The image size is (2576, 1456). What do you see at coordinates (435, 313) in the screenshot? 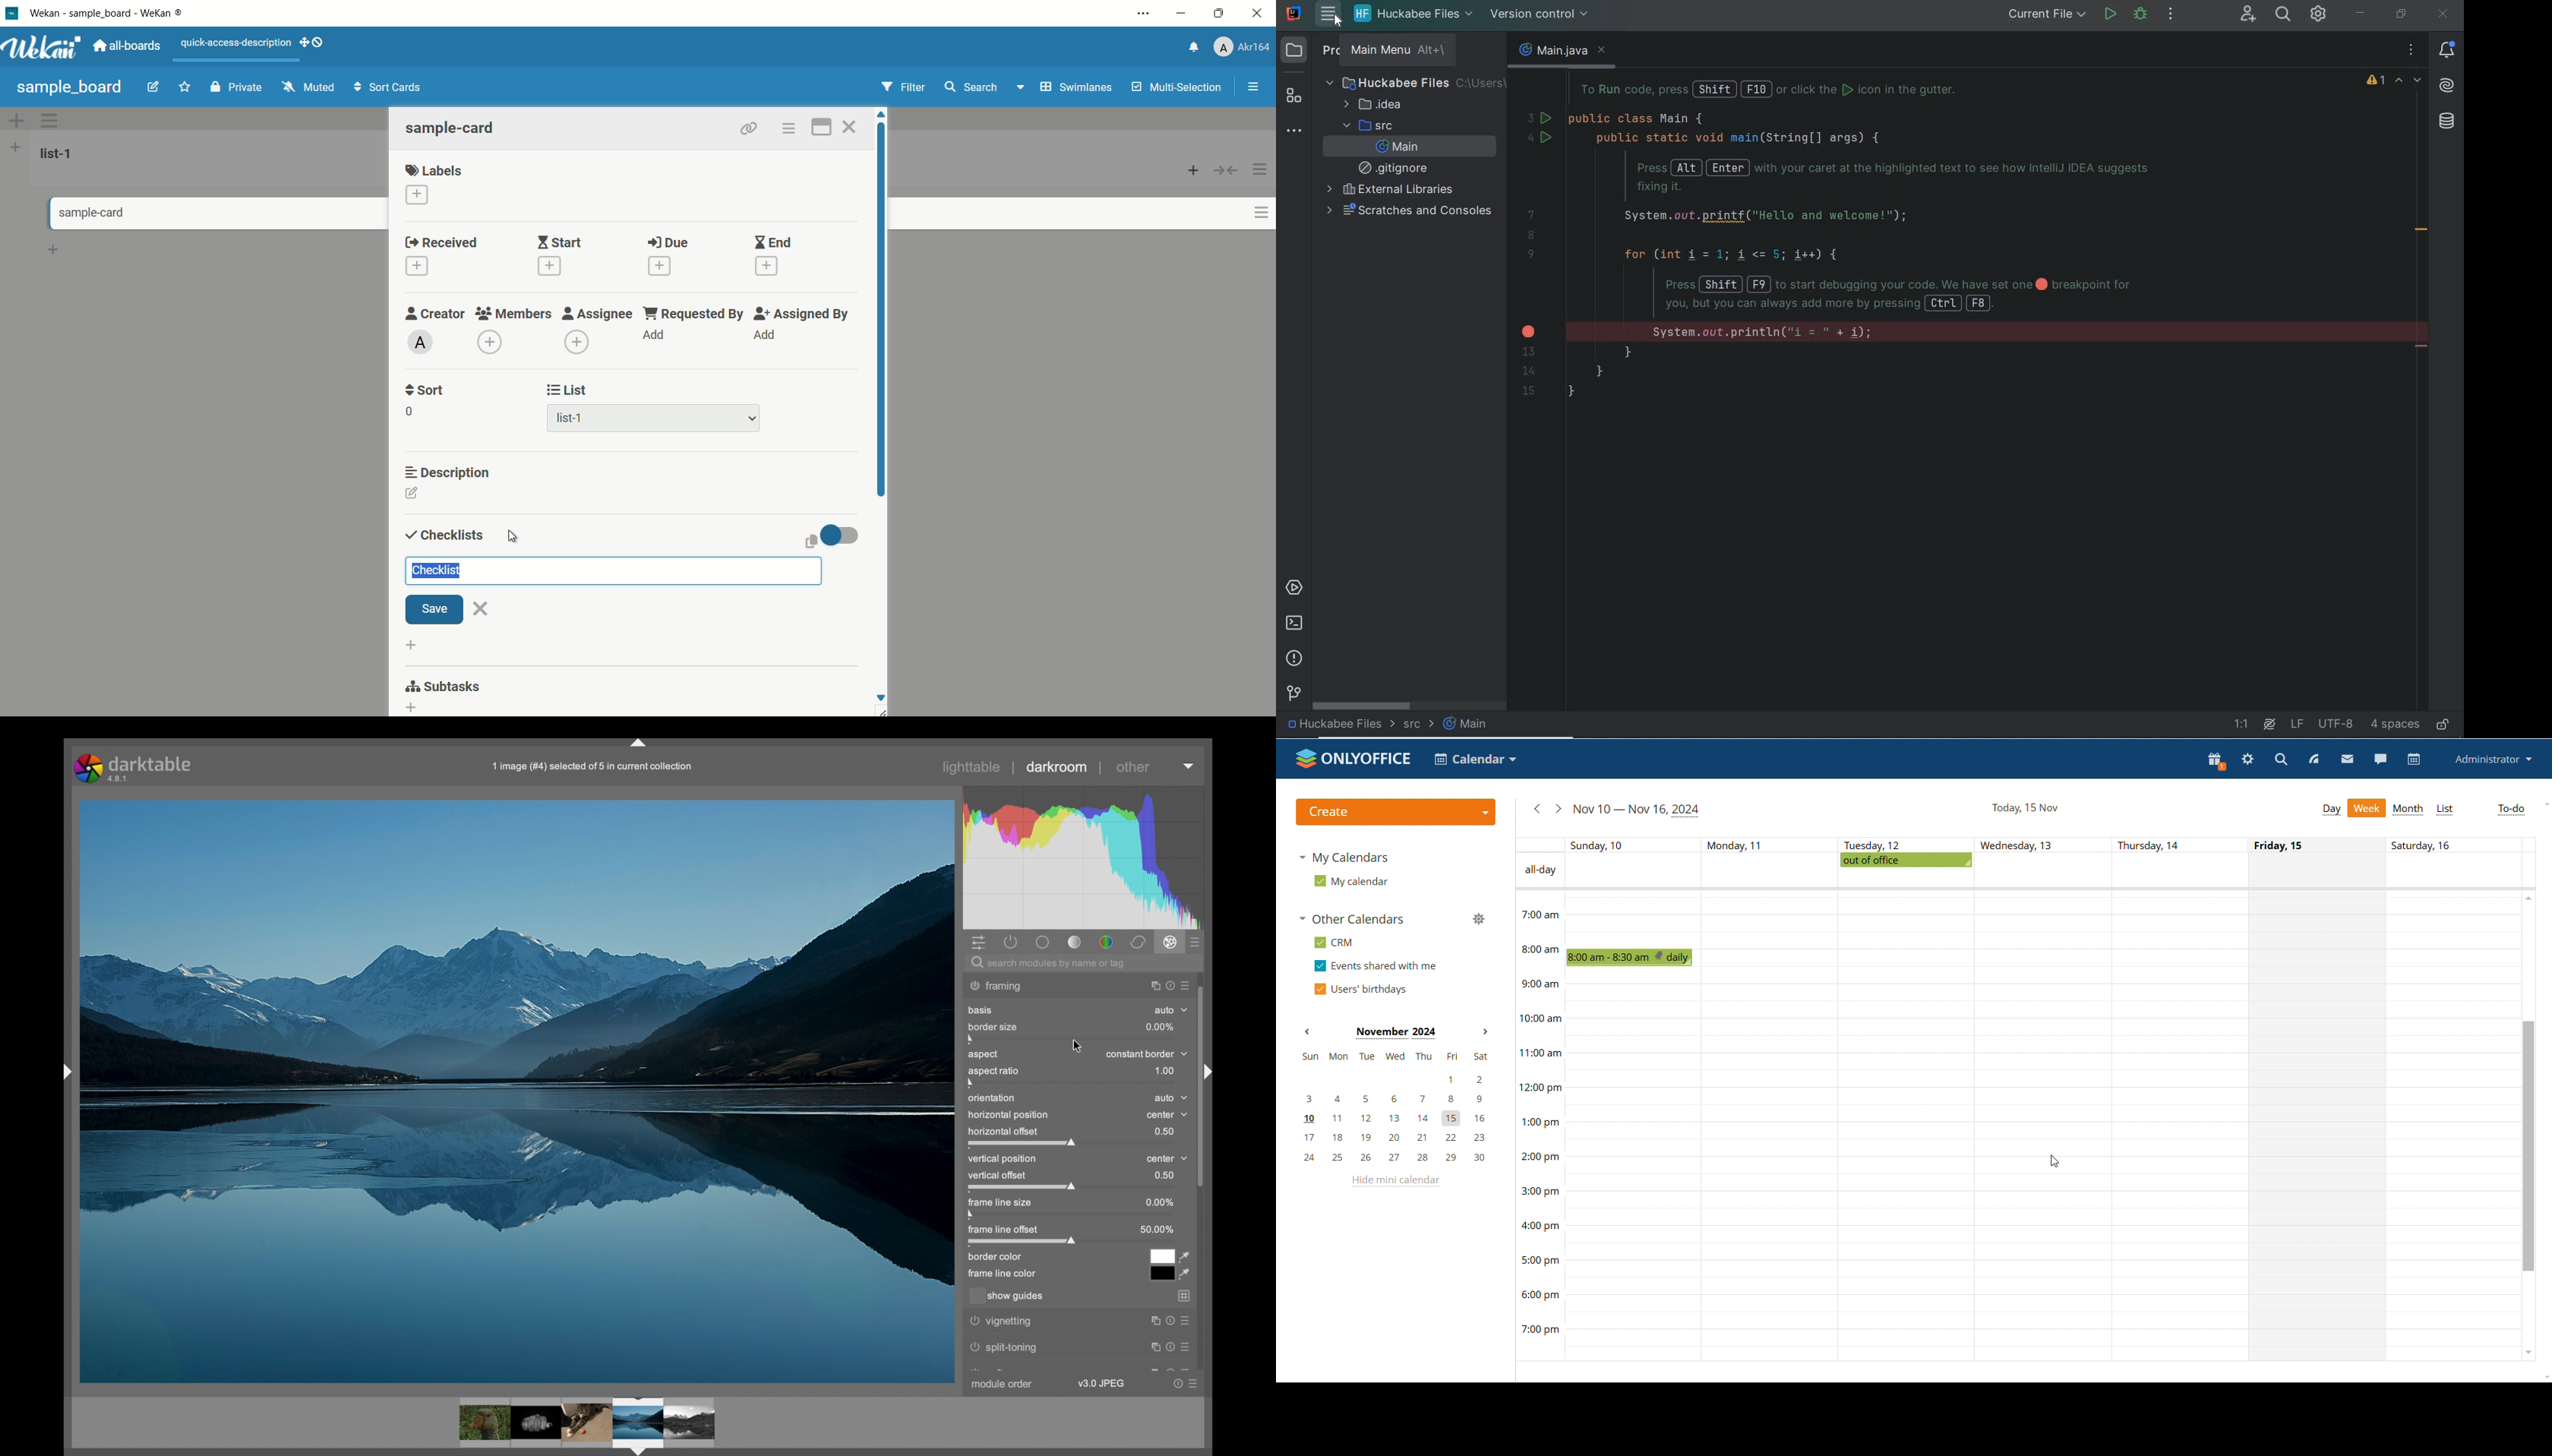
I see `creator` at bounding box center [435, 313].